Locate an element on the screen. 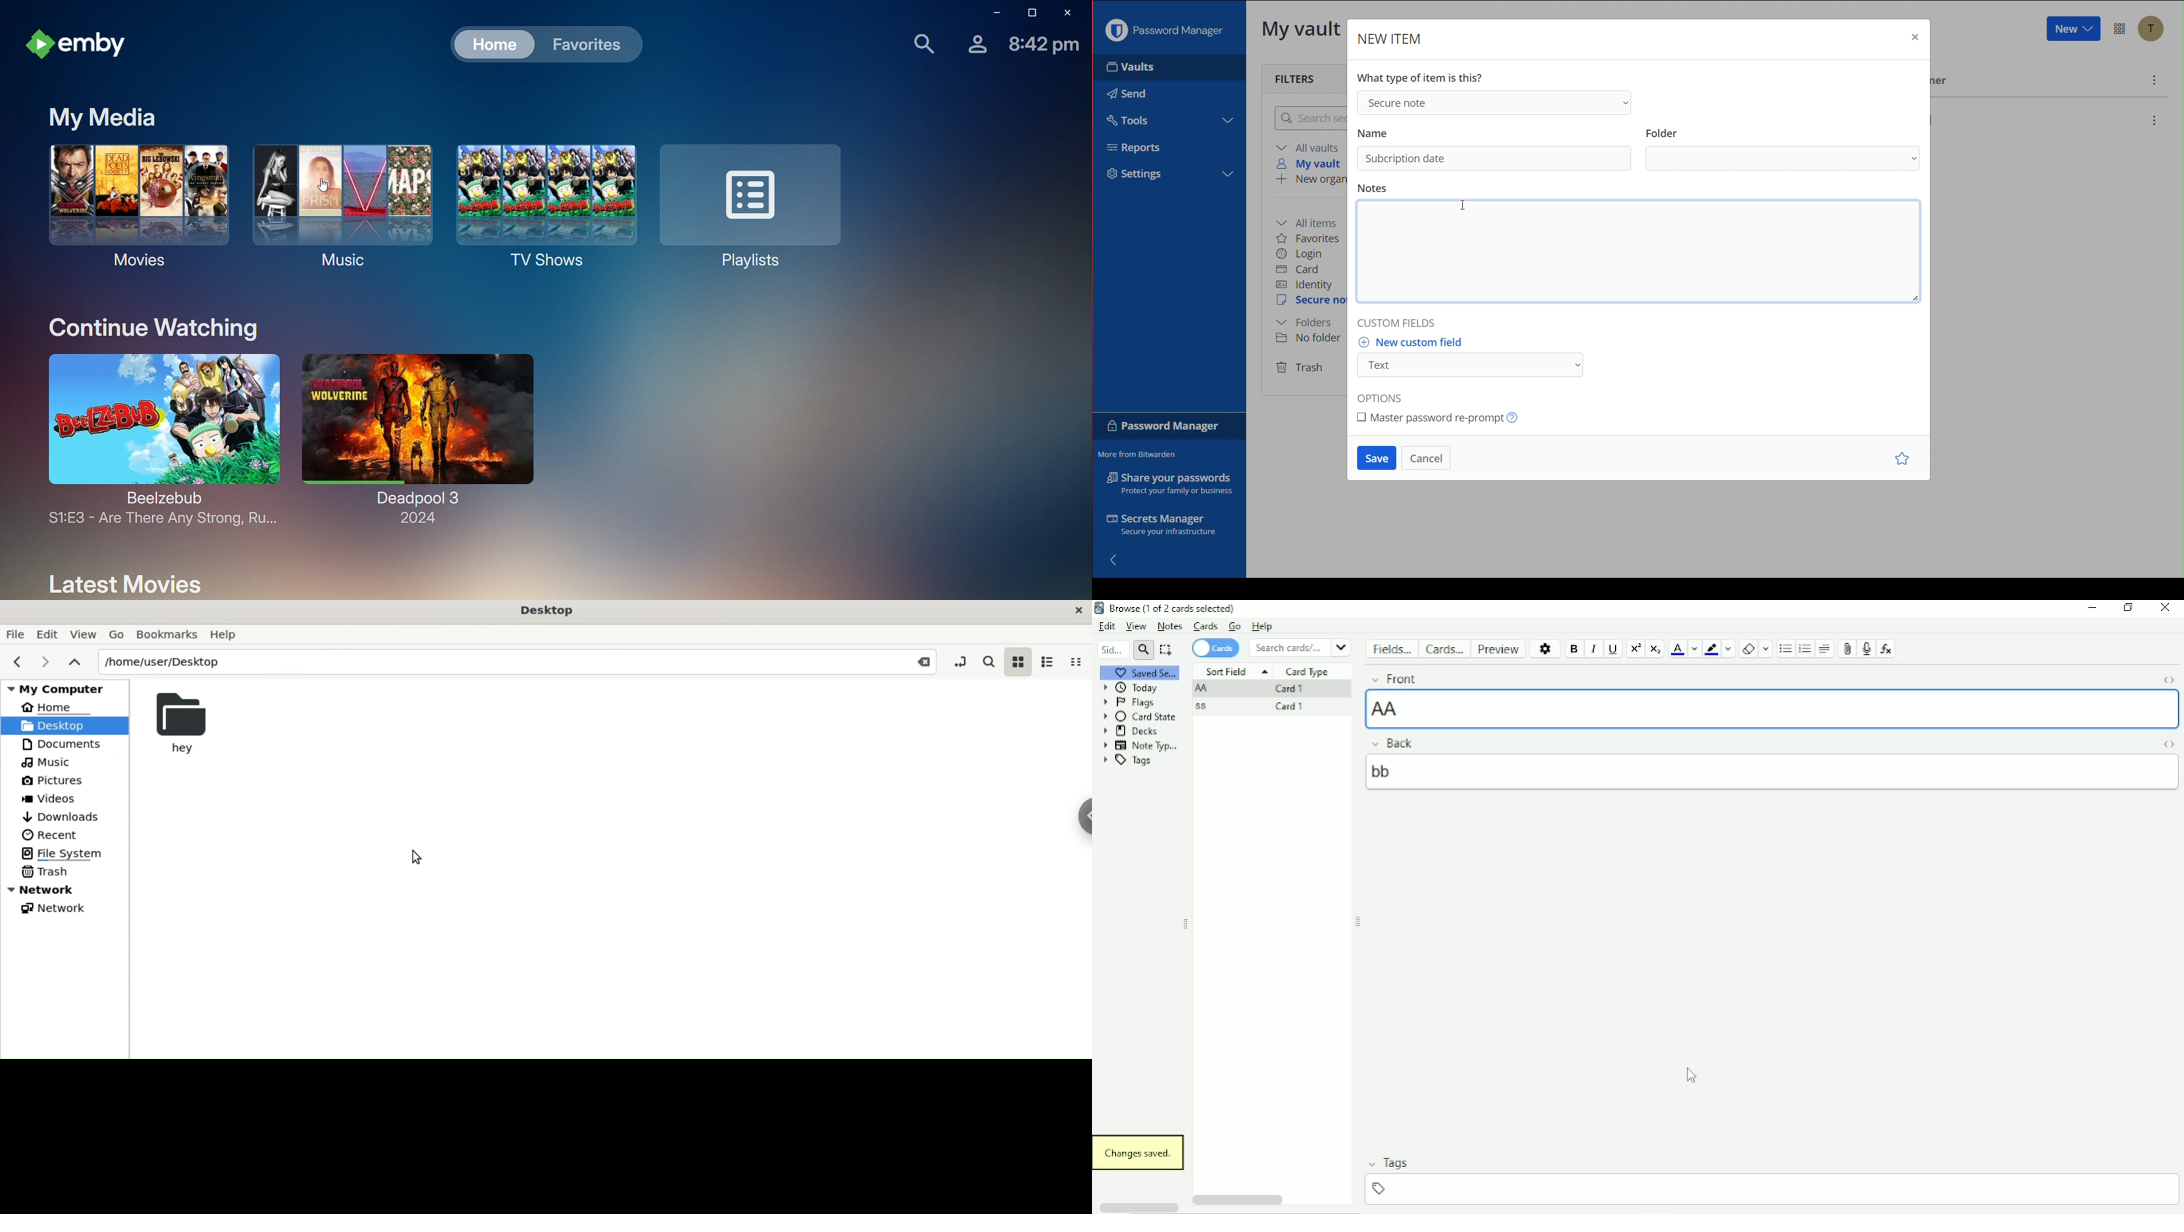 Image resolution: width=2184 pixels, height=1232 pixels. New Item is located at coordinates (1390, 40).